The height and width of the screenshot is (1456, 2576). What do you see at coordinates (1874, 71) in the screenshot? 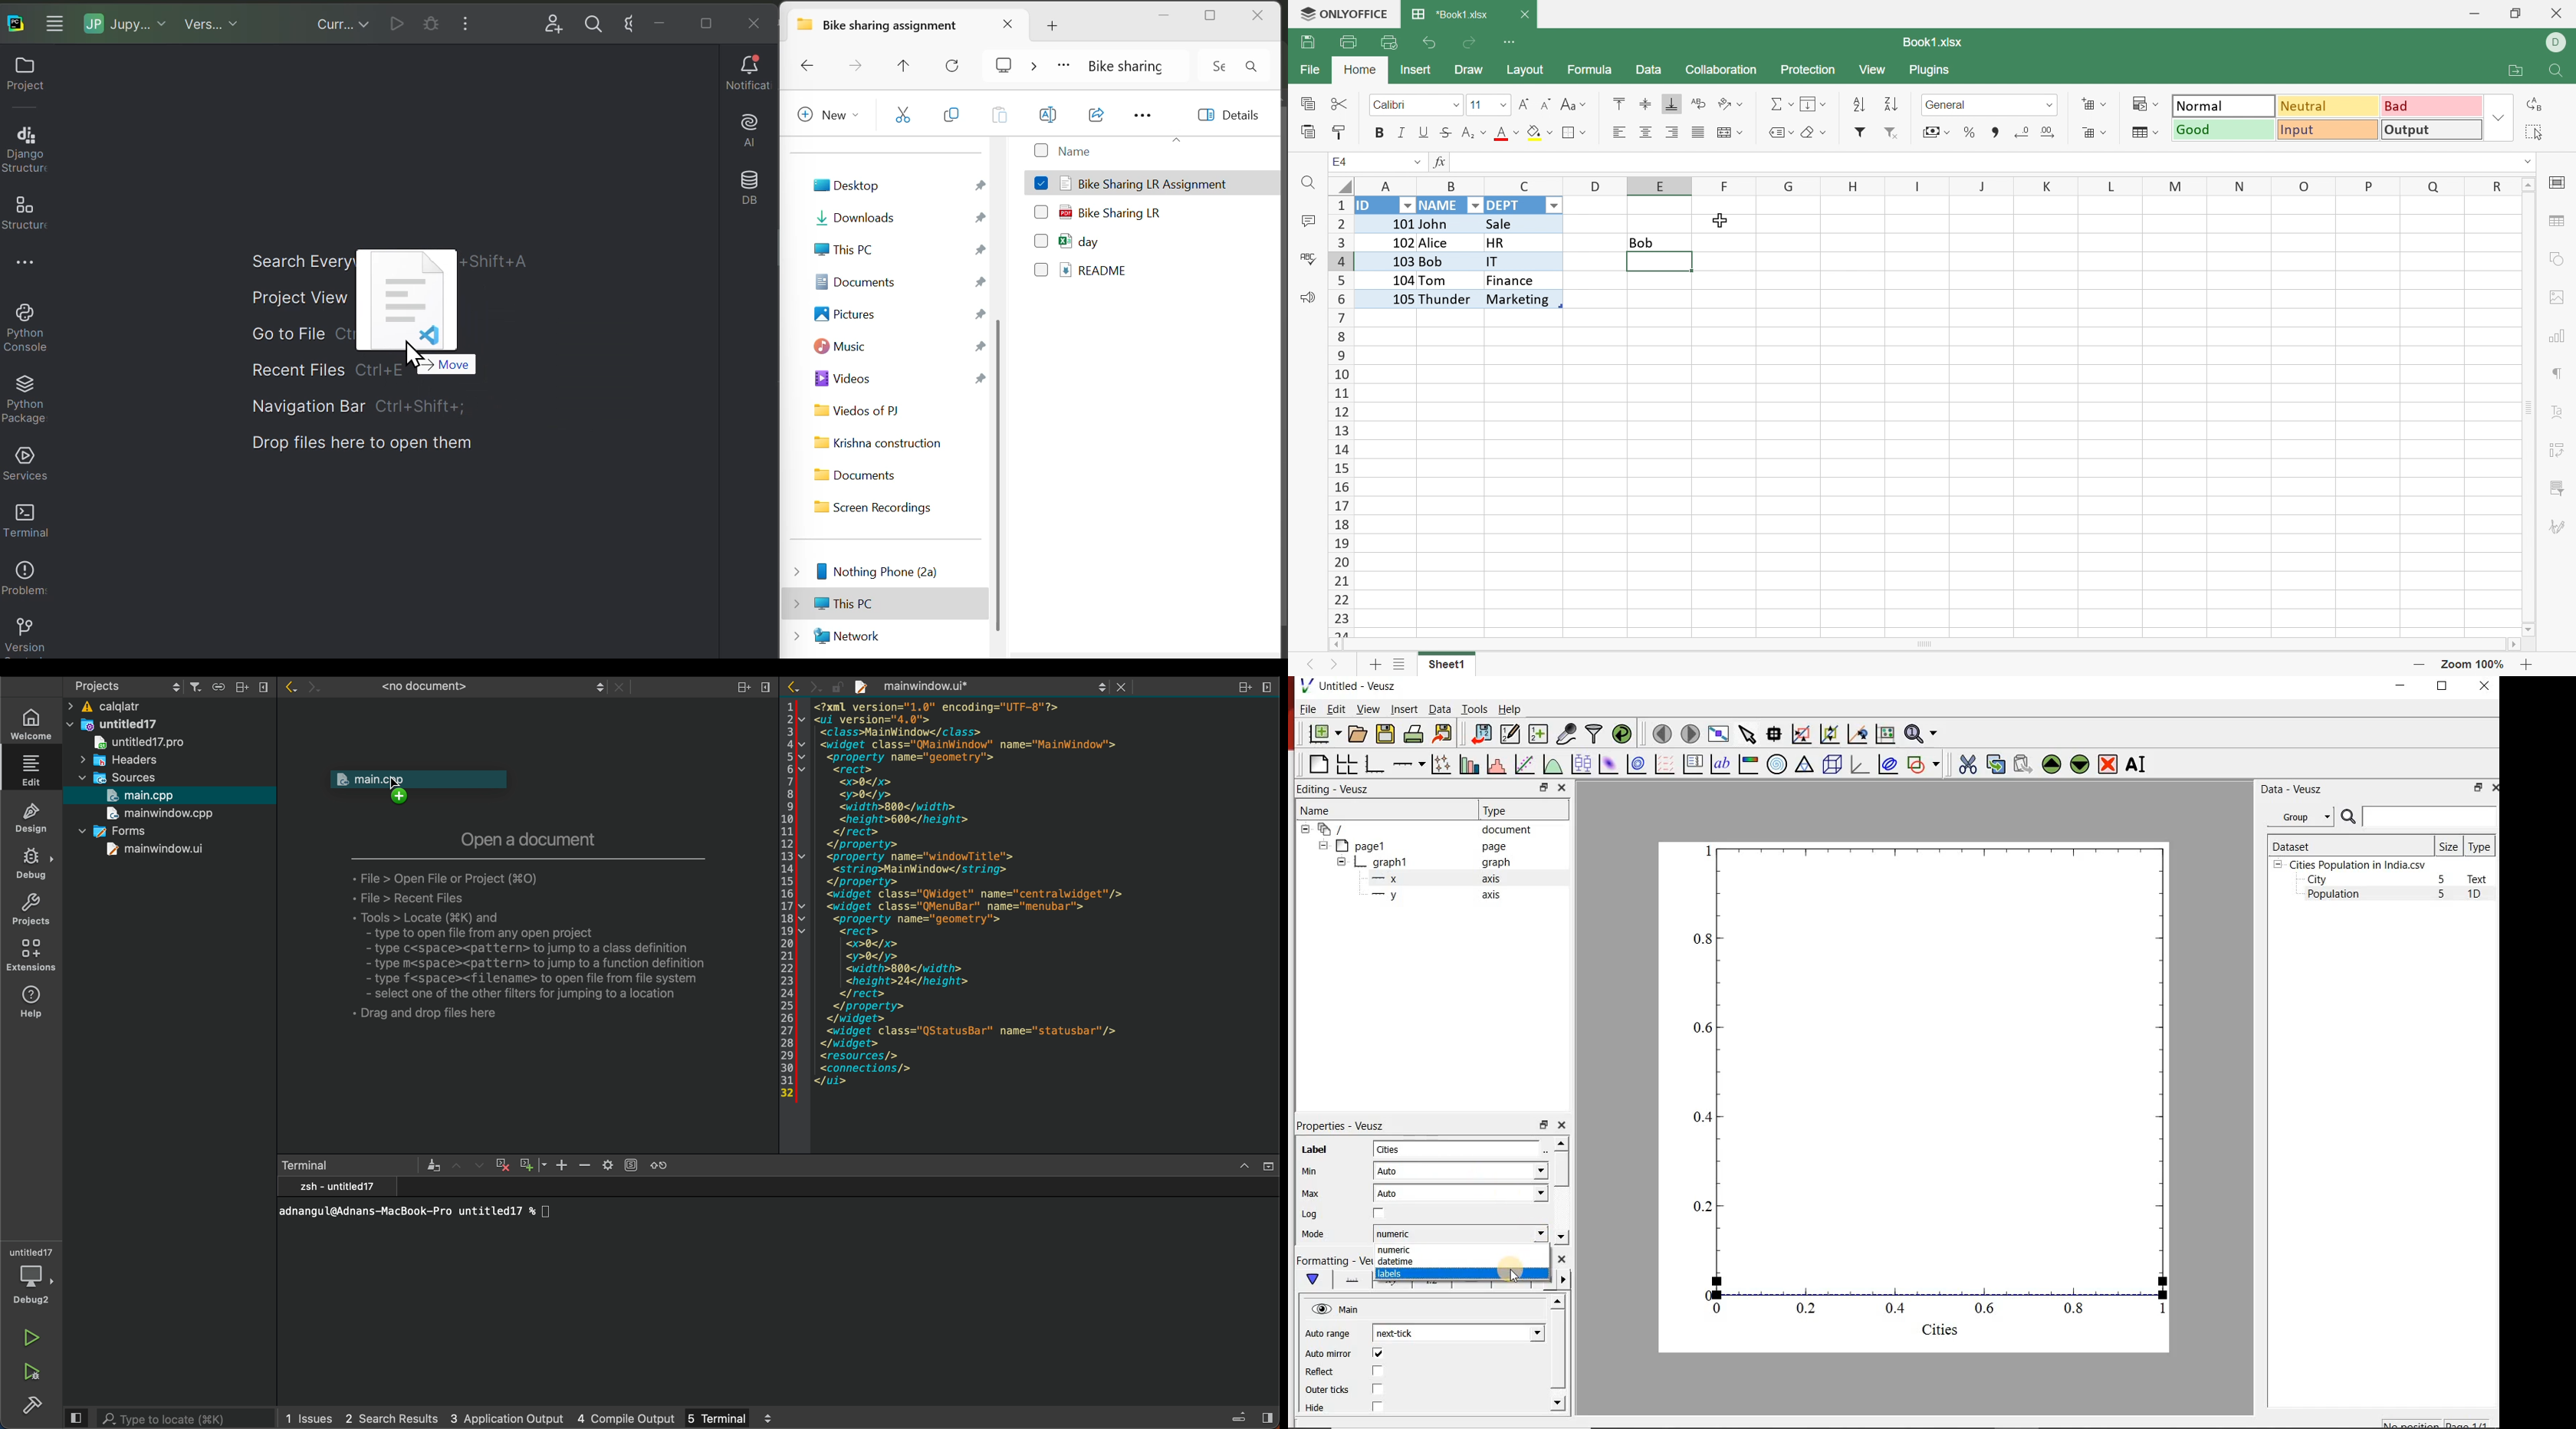
I see `View` at bounding box center [1874, 71].